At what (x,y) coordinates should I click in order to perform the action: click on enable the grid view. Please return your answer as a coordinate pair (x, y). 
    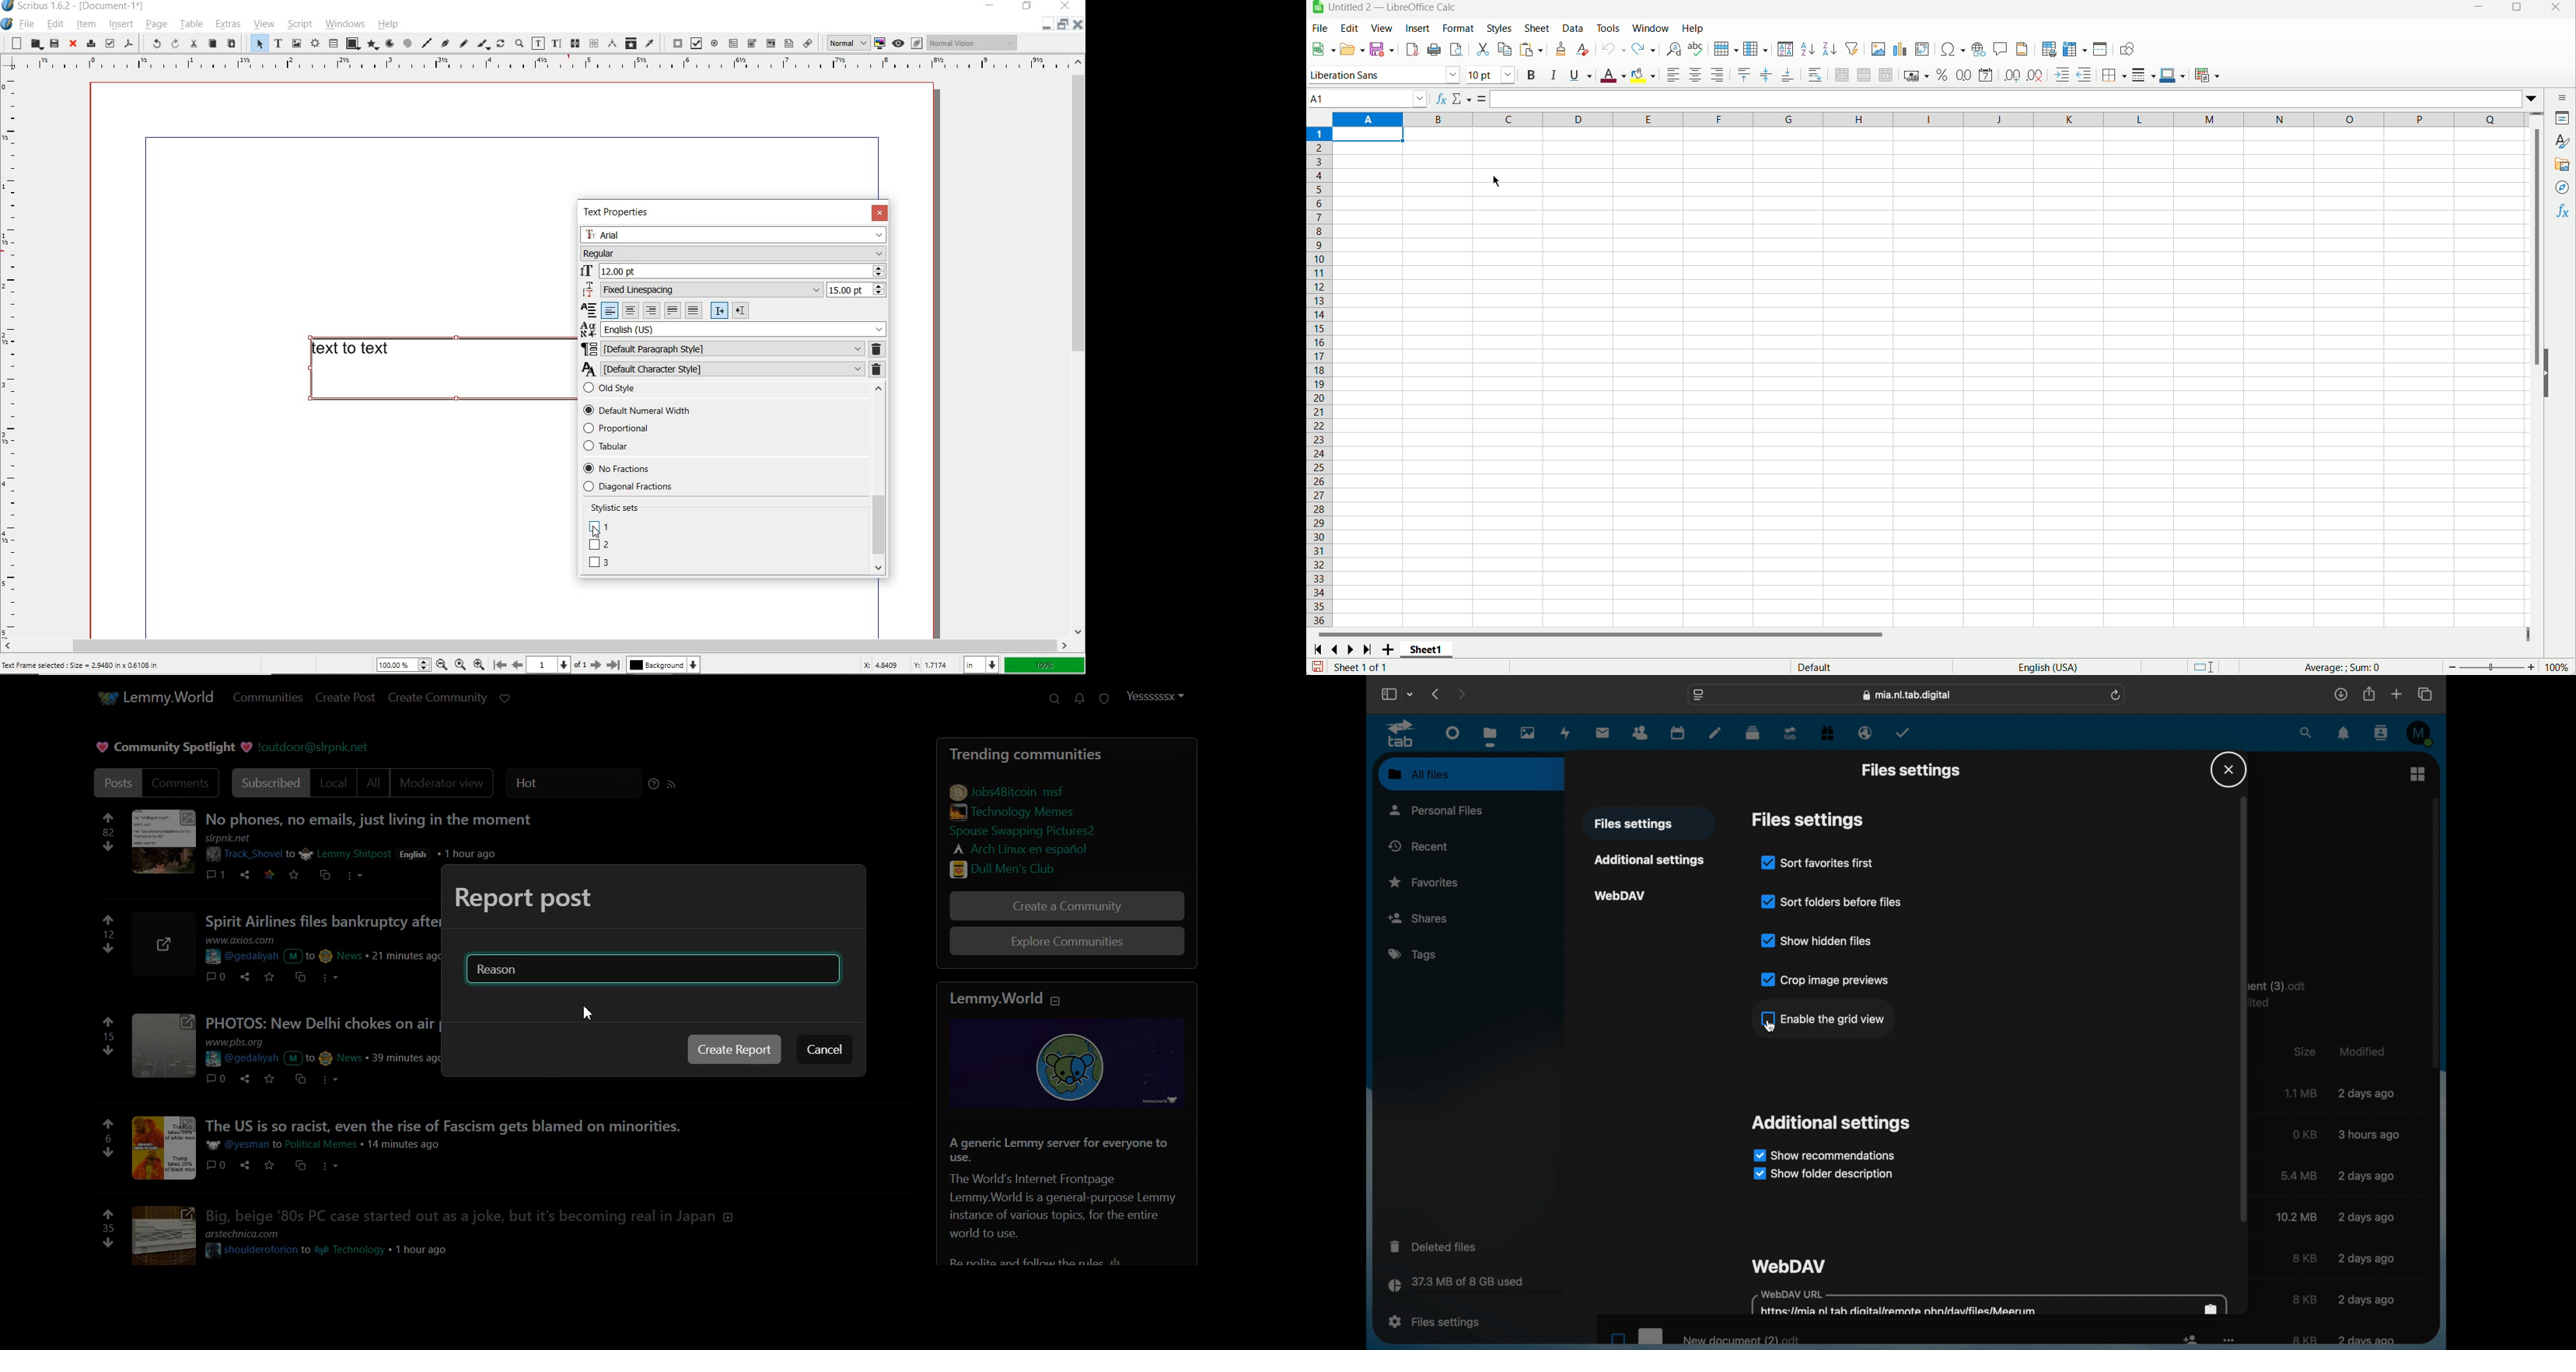
    Looking at the image, I should click on (1821, 1018).